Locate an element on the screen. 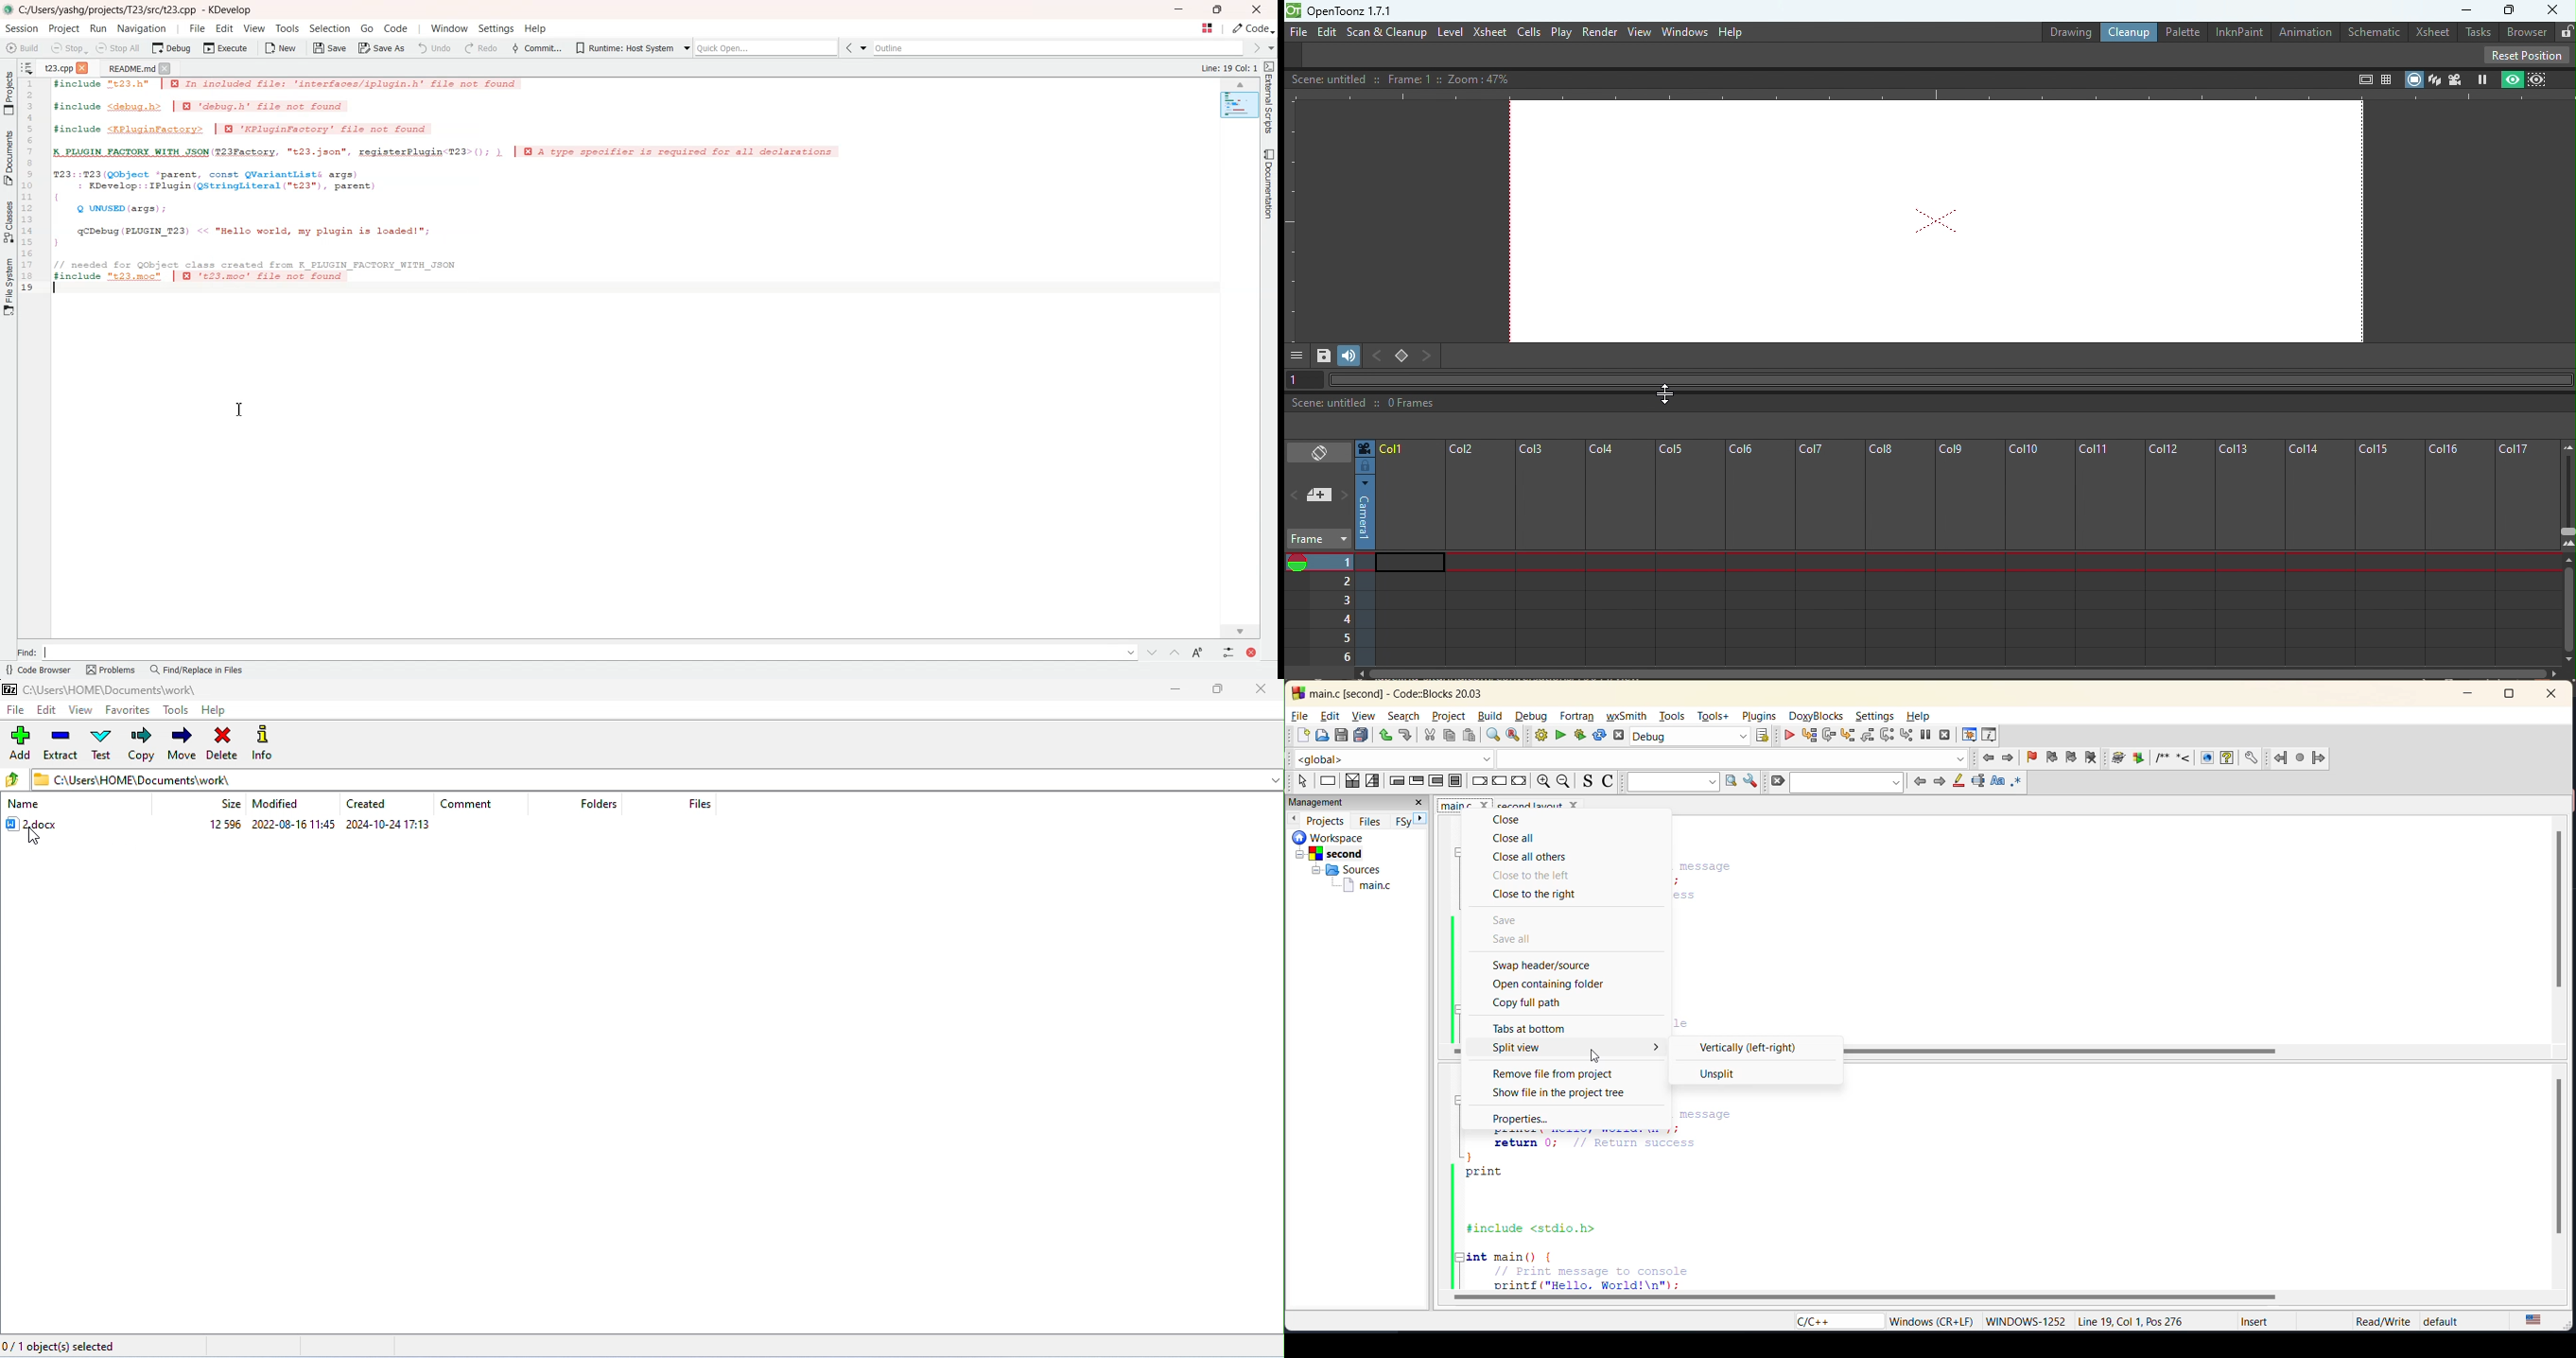  code editor is located at coordinates (1686, 1210).